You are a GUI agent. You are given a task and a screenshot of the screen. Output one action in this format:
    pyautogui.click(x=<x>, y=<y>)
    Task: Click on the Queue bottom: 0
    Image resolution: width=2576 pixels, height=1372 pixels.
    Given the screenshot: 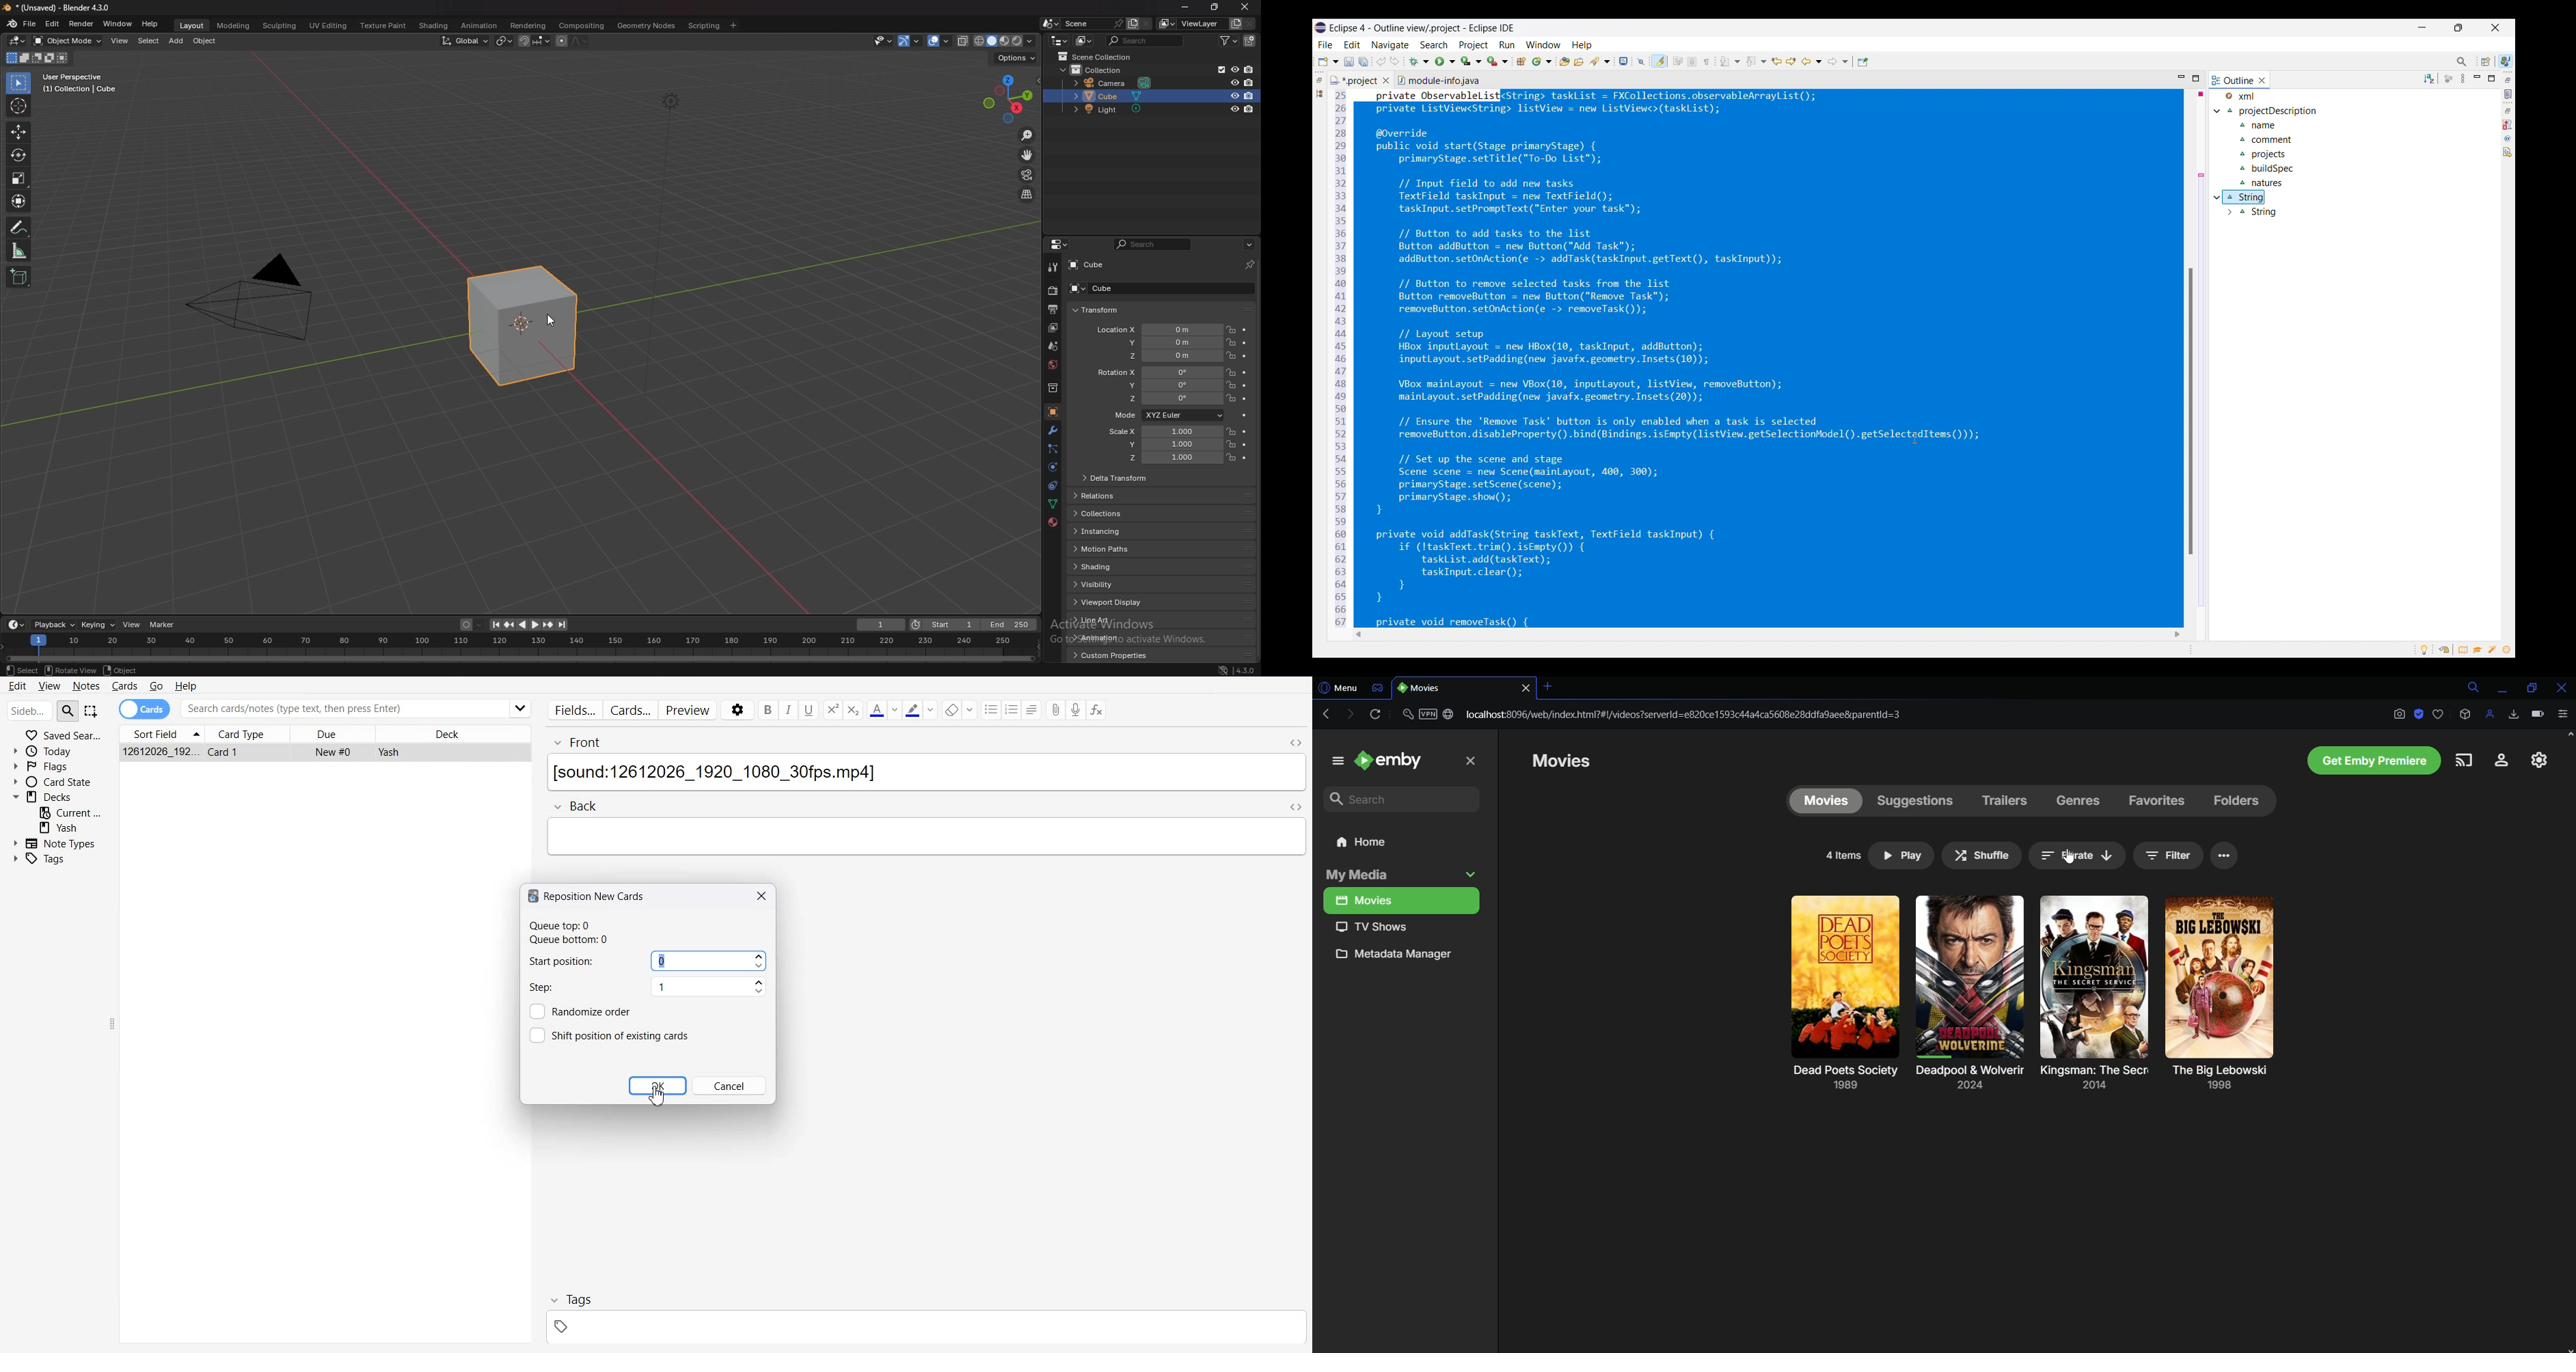 What is the action you would take?
    pyautogui.click(x=573, y=940)
    